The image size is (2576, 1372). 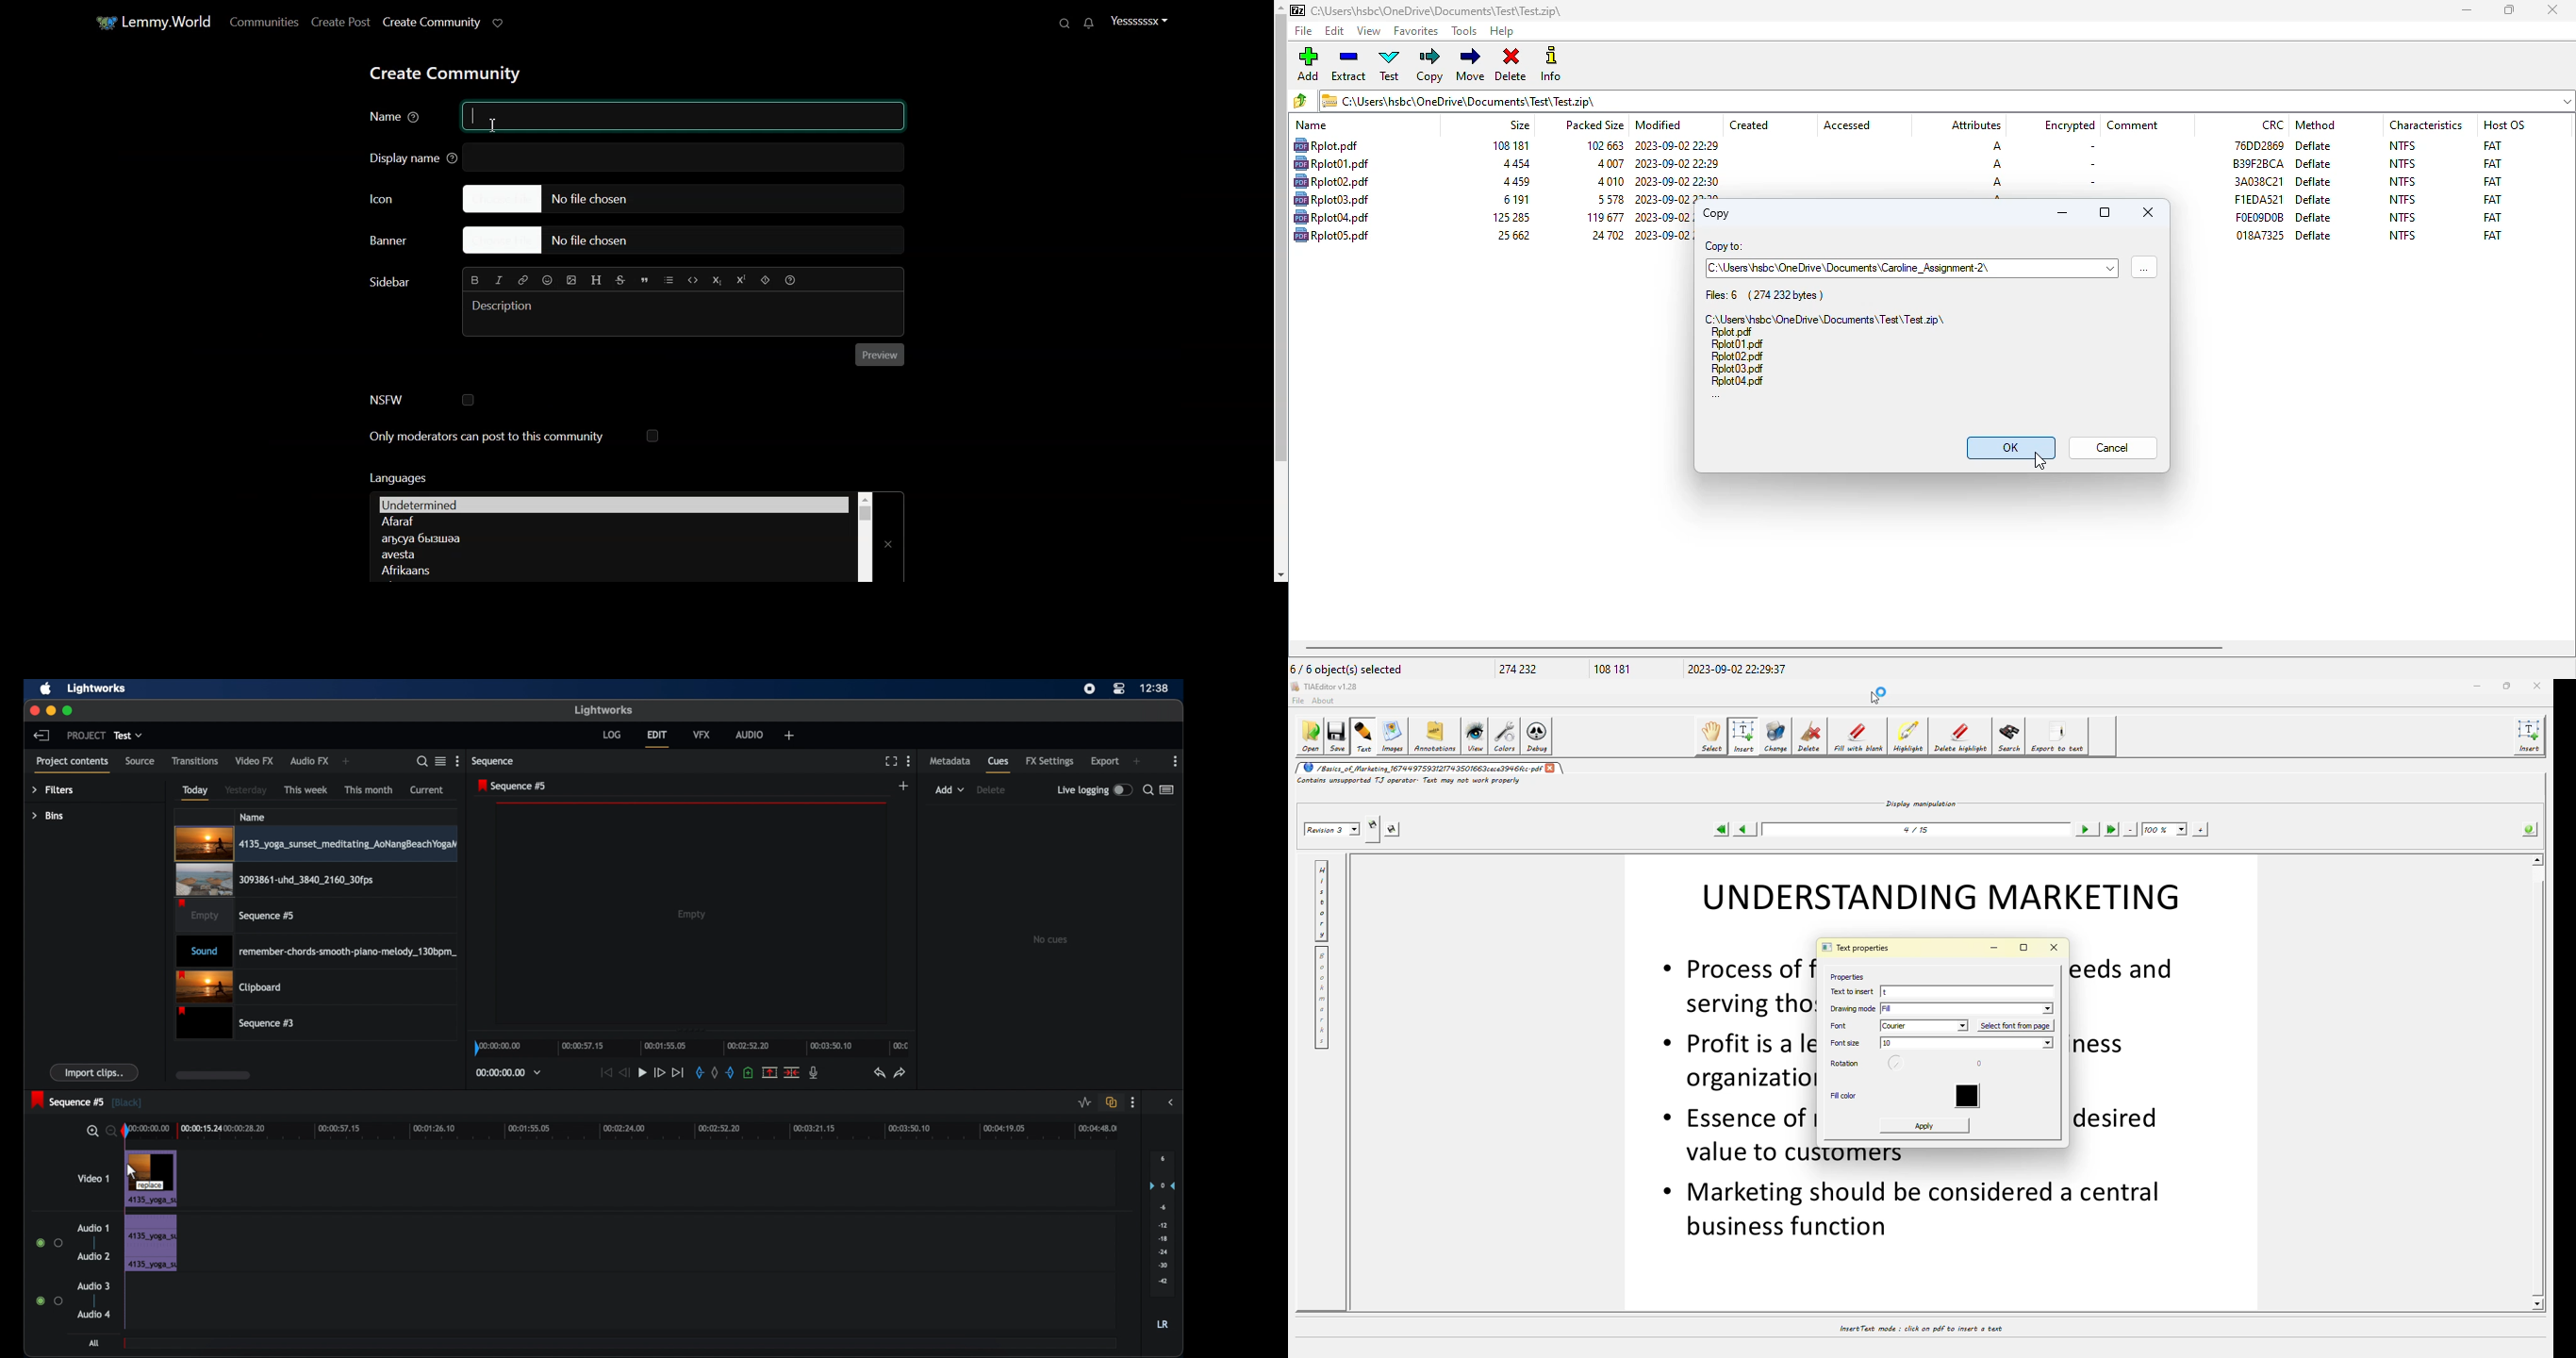 I want to click on no clips, so click(x=1051, y=939).